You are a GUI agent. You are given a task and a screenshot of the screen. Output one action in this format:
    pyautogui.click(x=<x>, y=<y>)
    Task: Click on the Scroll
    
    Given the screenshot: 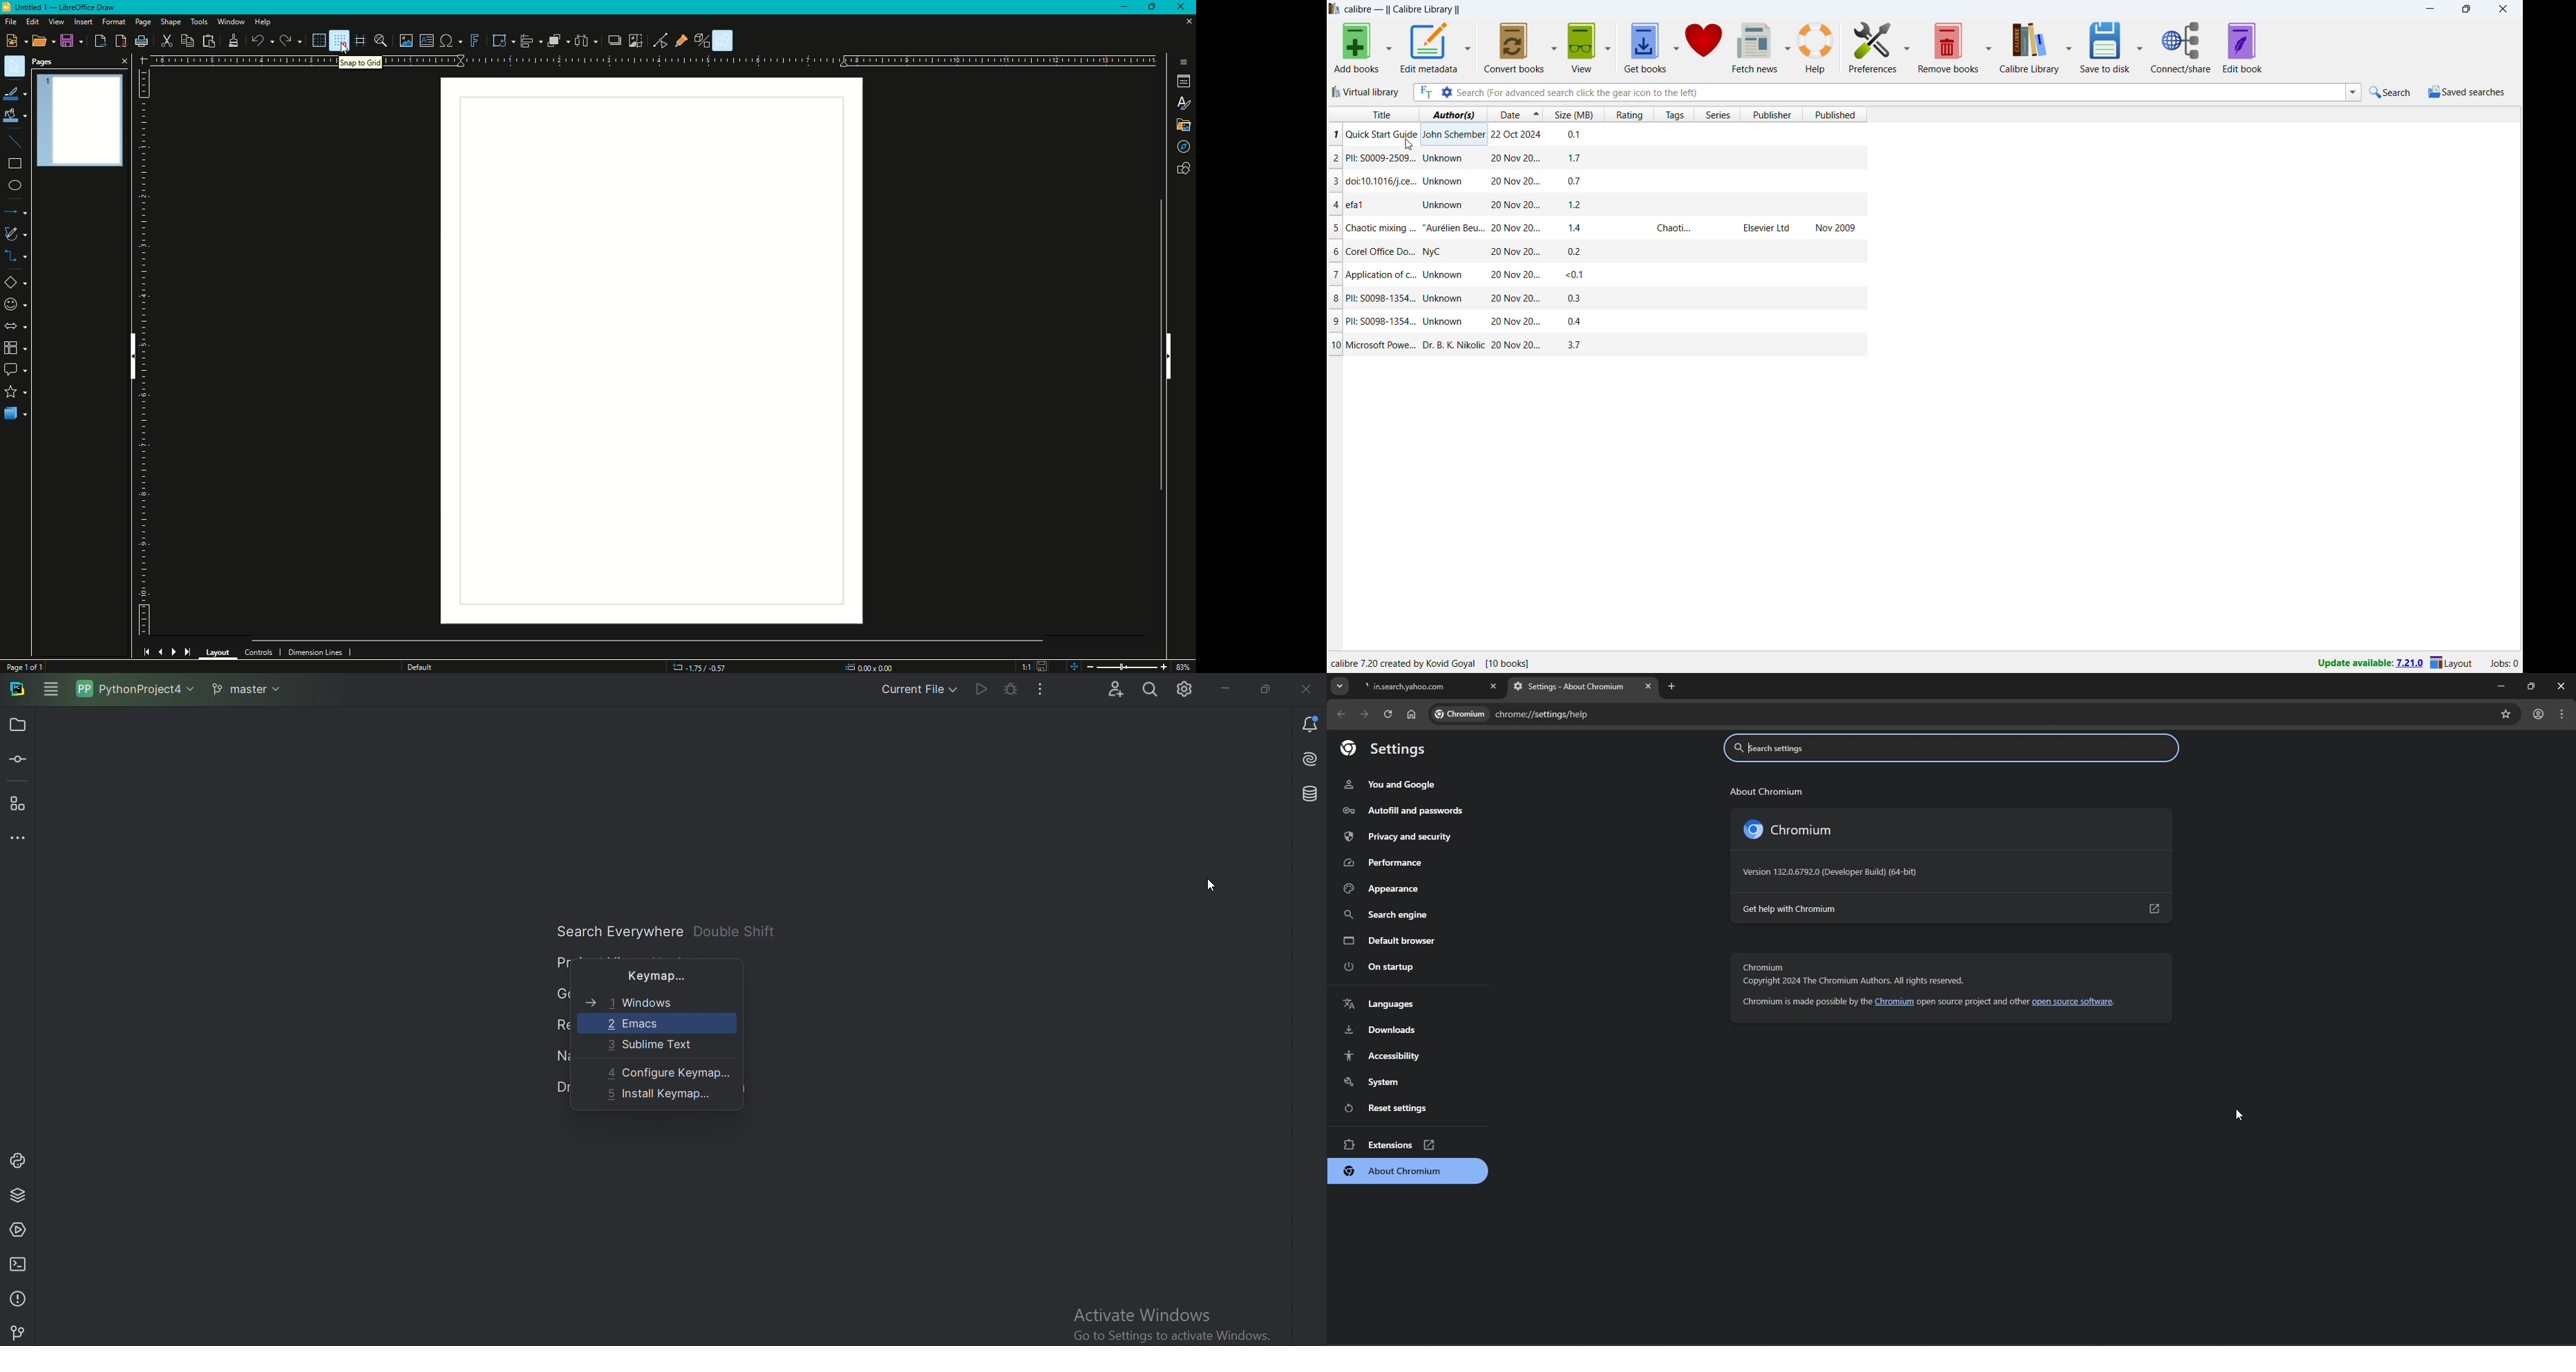 What is the action you would take?
    pyautogui.click(x=1161, y=340)
    